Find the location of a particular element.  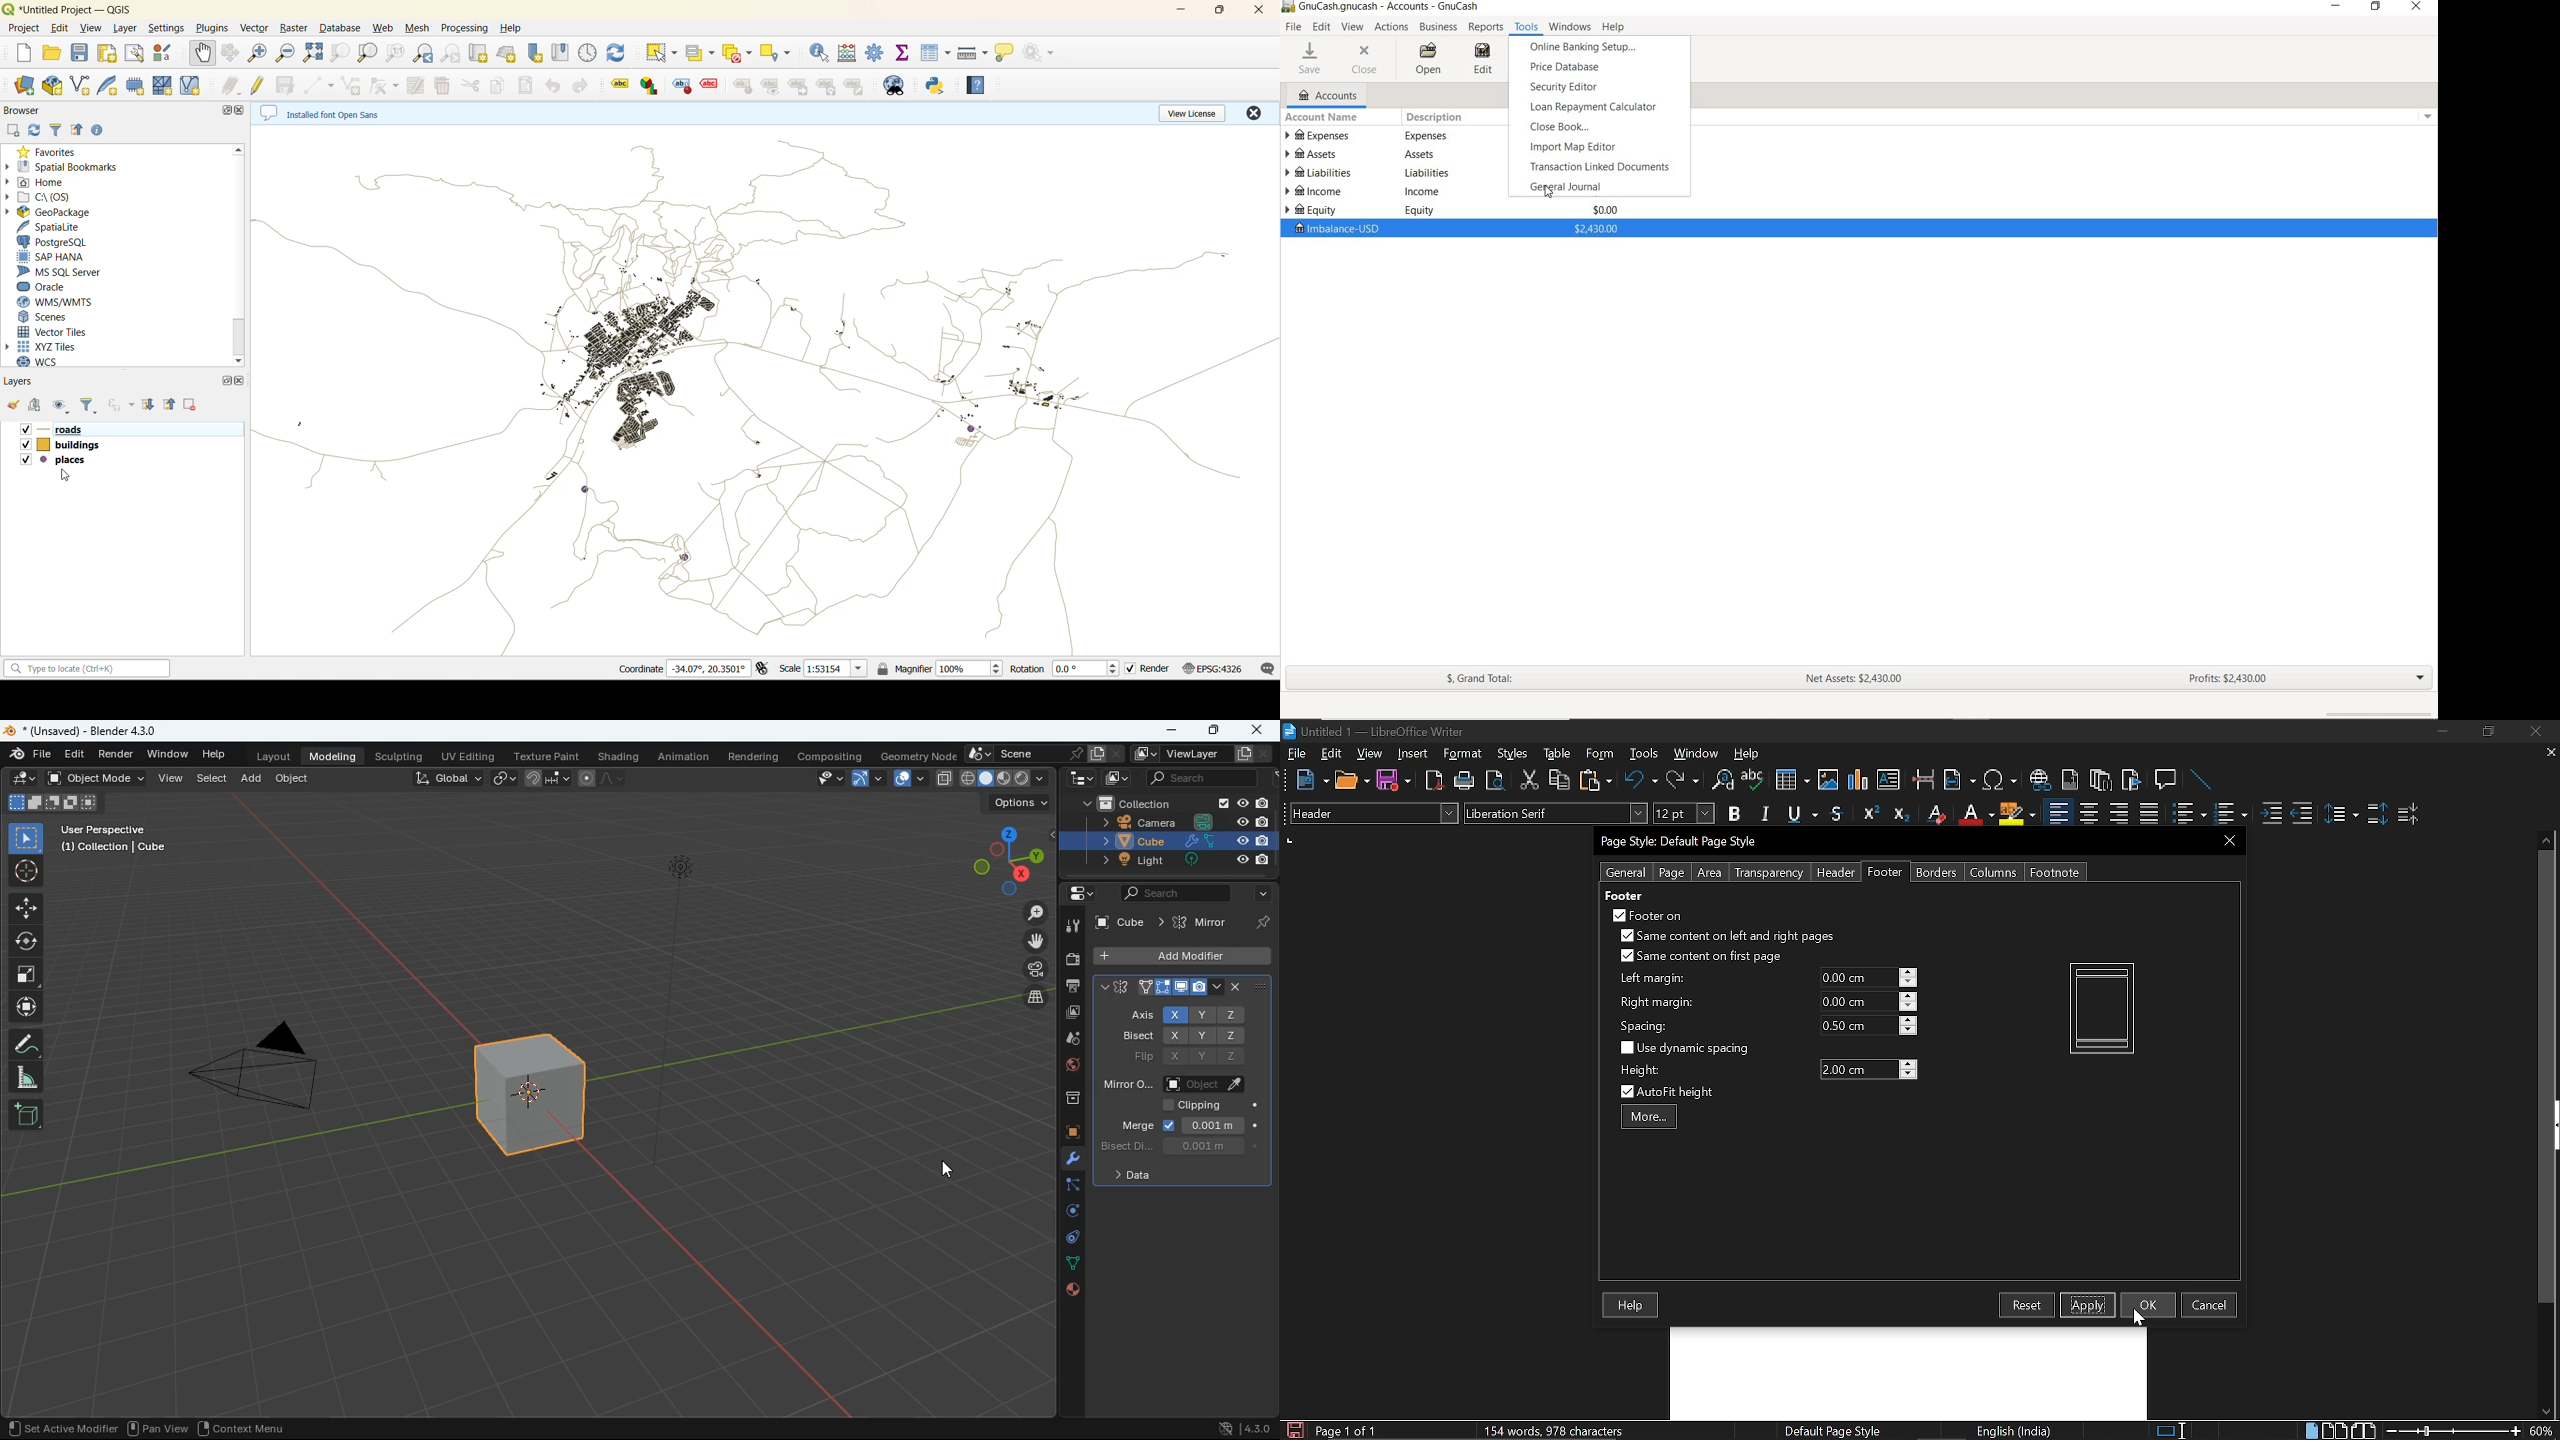

shading is located at coordinates (618, 757).